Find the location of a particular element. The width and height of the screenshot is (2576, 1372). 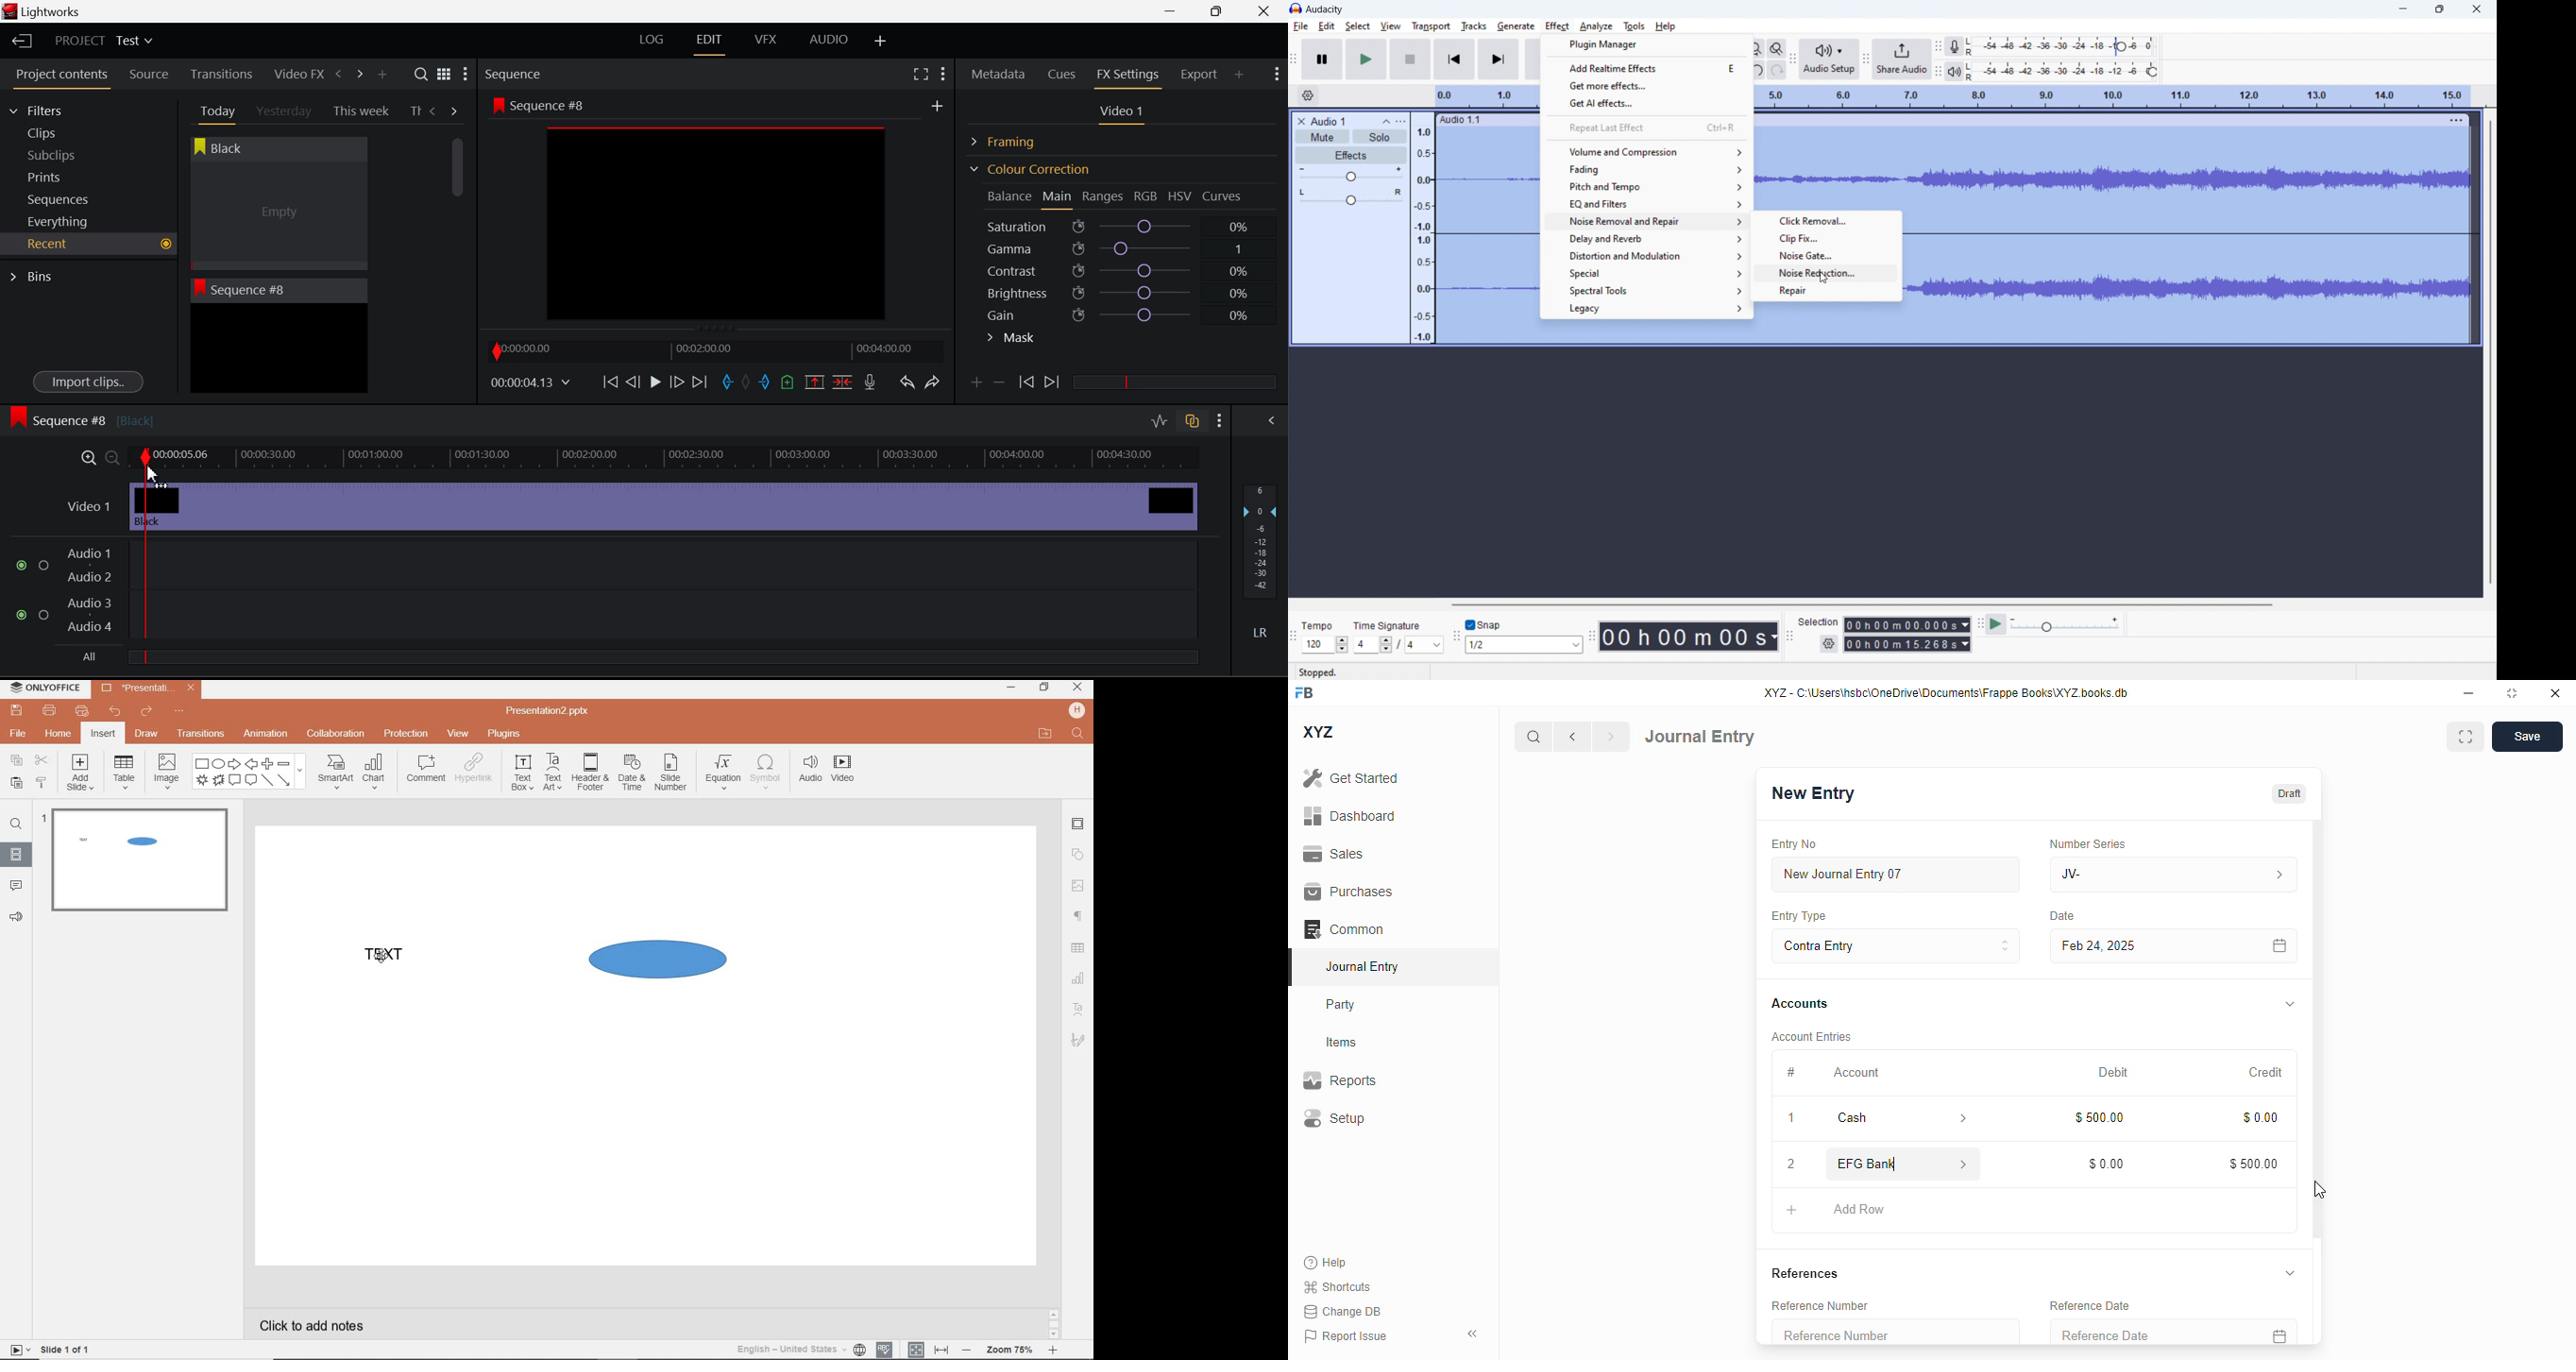

# is located at coordinates (1789, 1072).